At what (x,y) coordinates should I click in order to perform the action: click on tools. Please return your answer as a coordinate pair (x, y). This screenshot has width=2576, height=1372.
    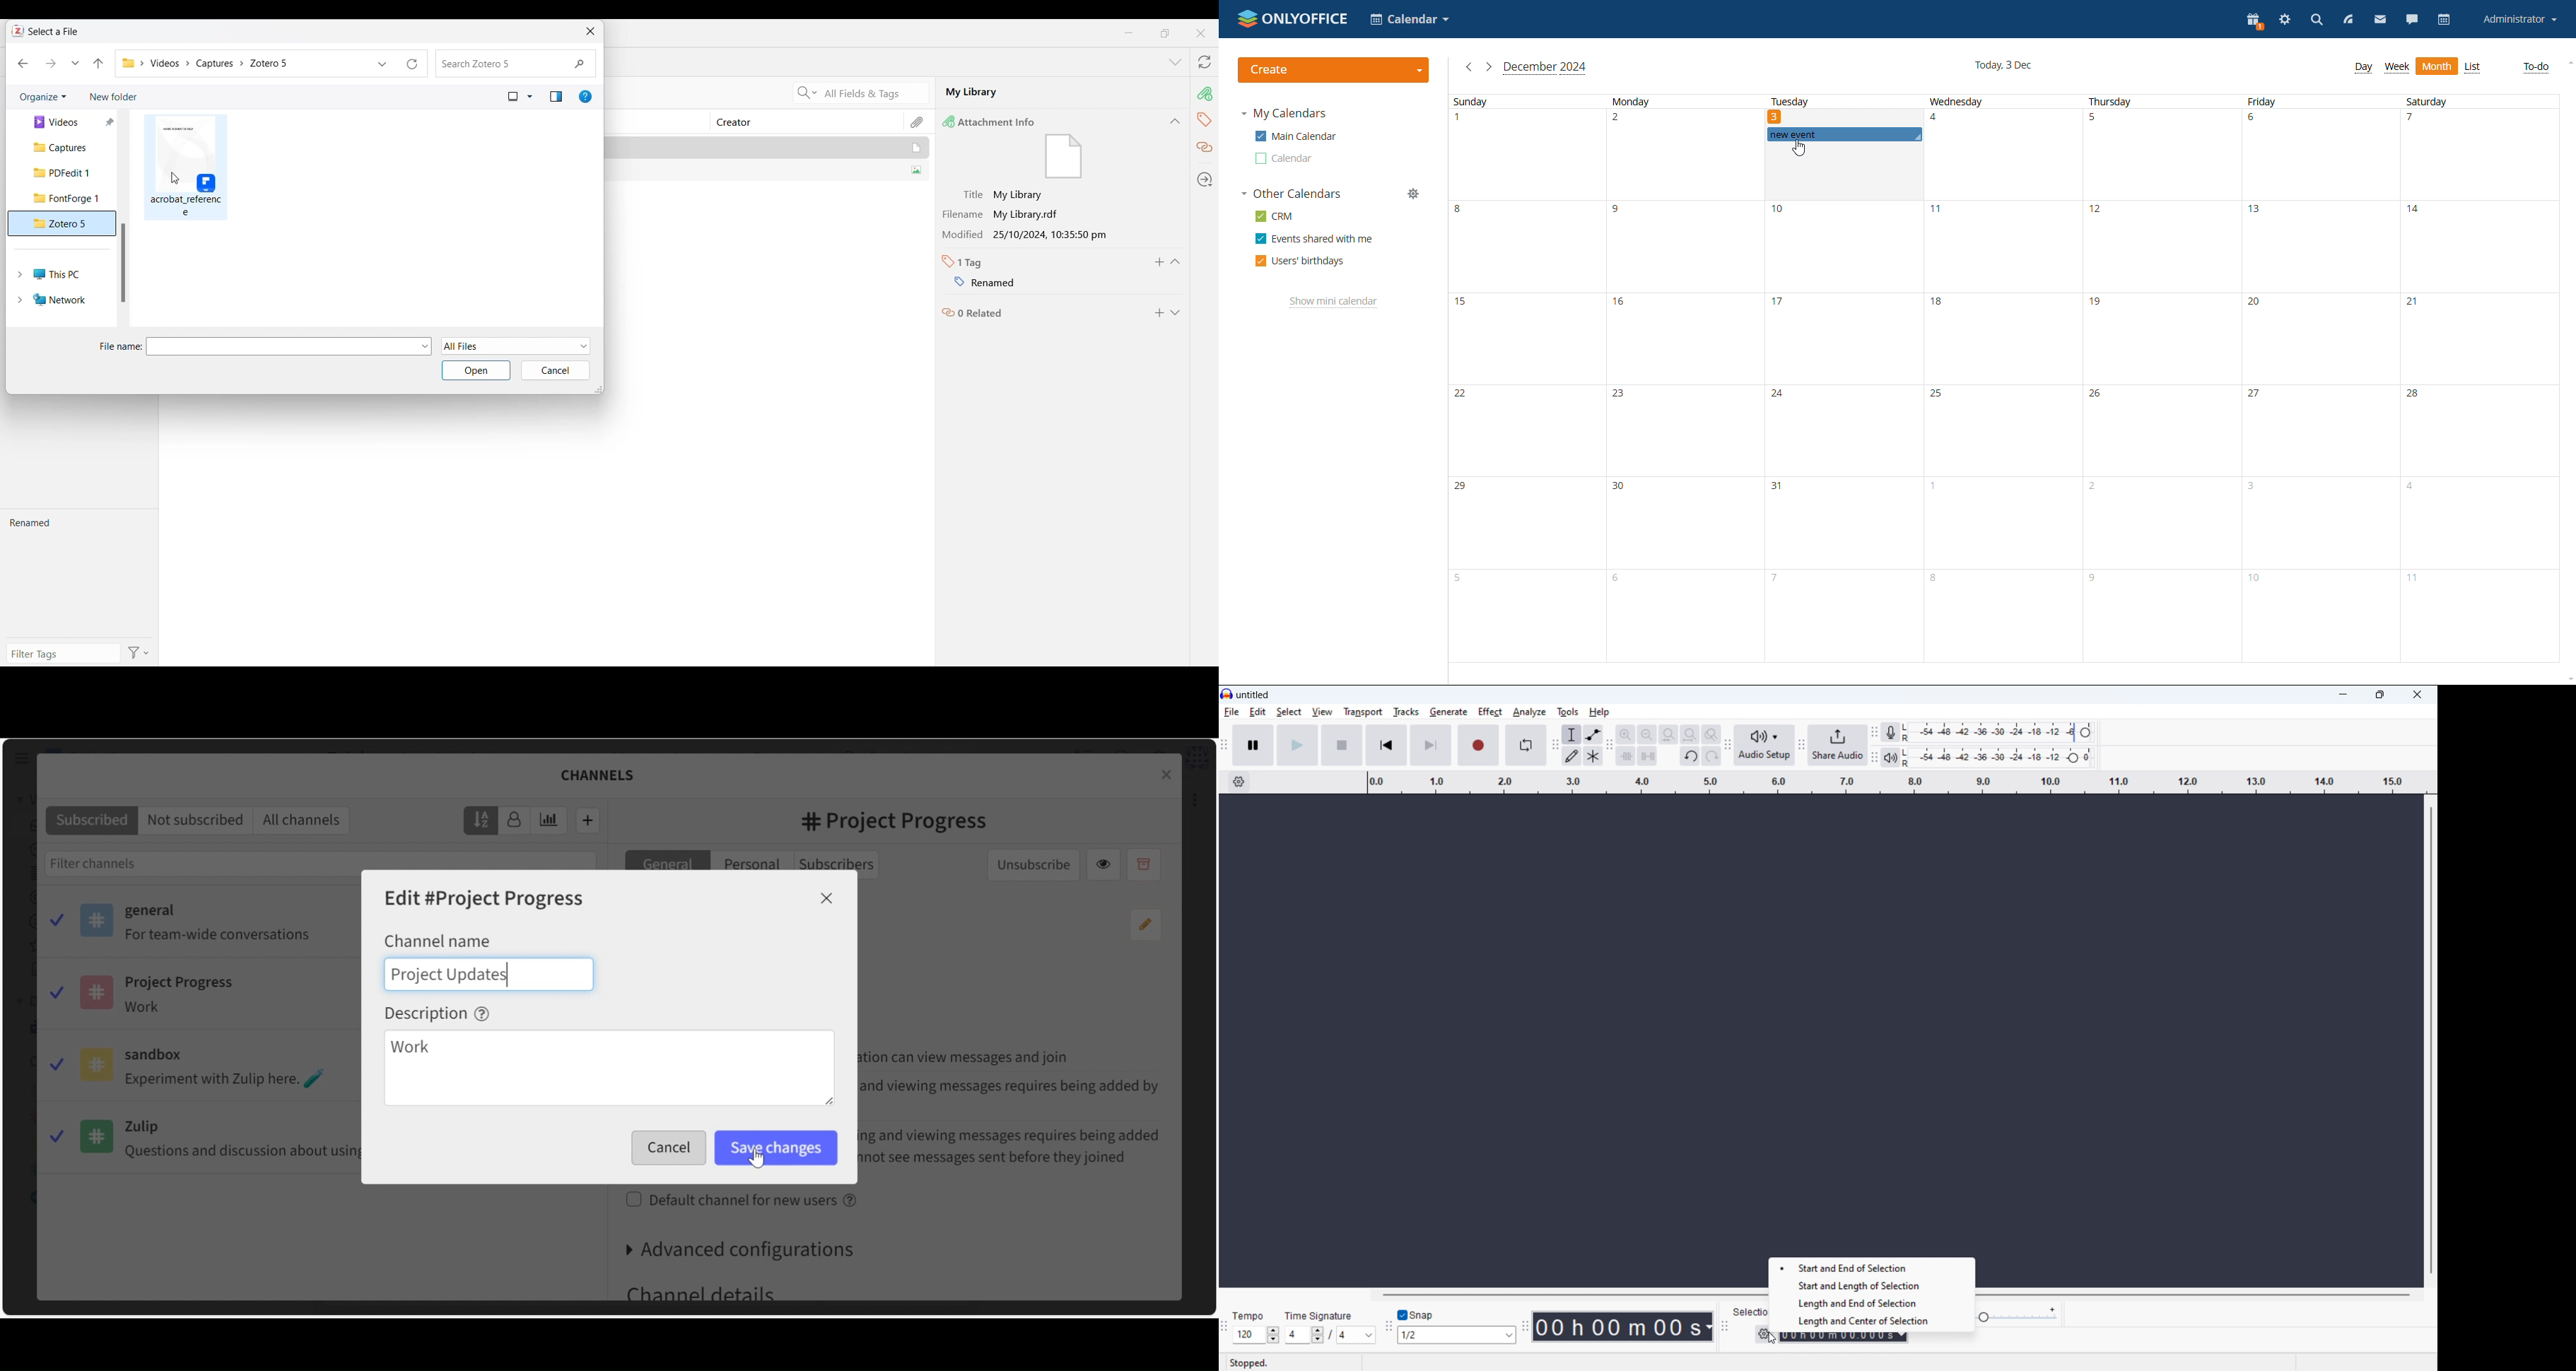
    Looking at the image, I should click on (1568, 712).